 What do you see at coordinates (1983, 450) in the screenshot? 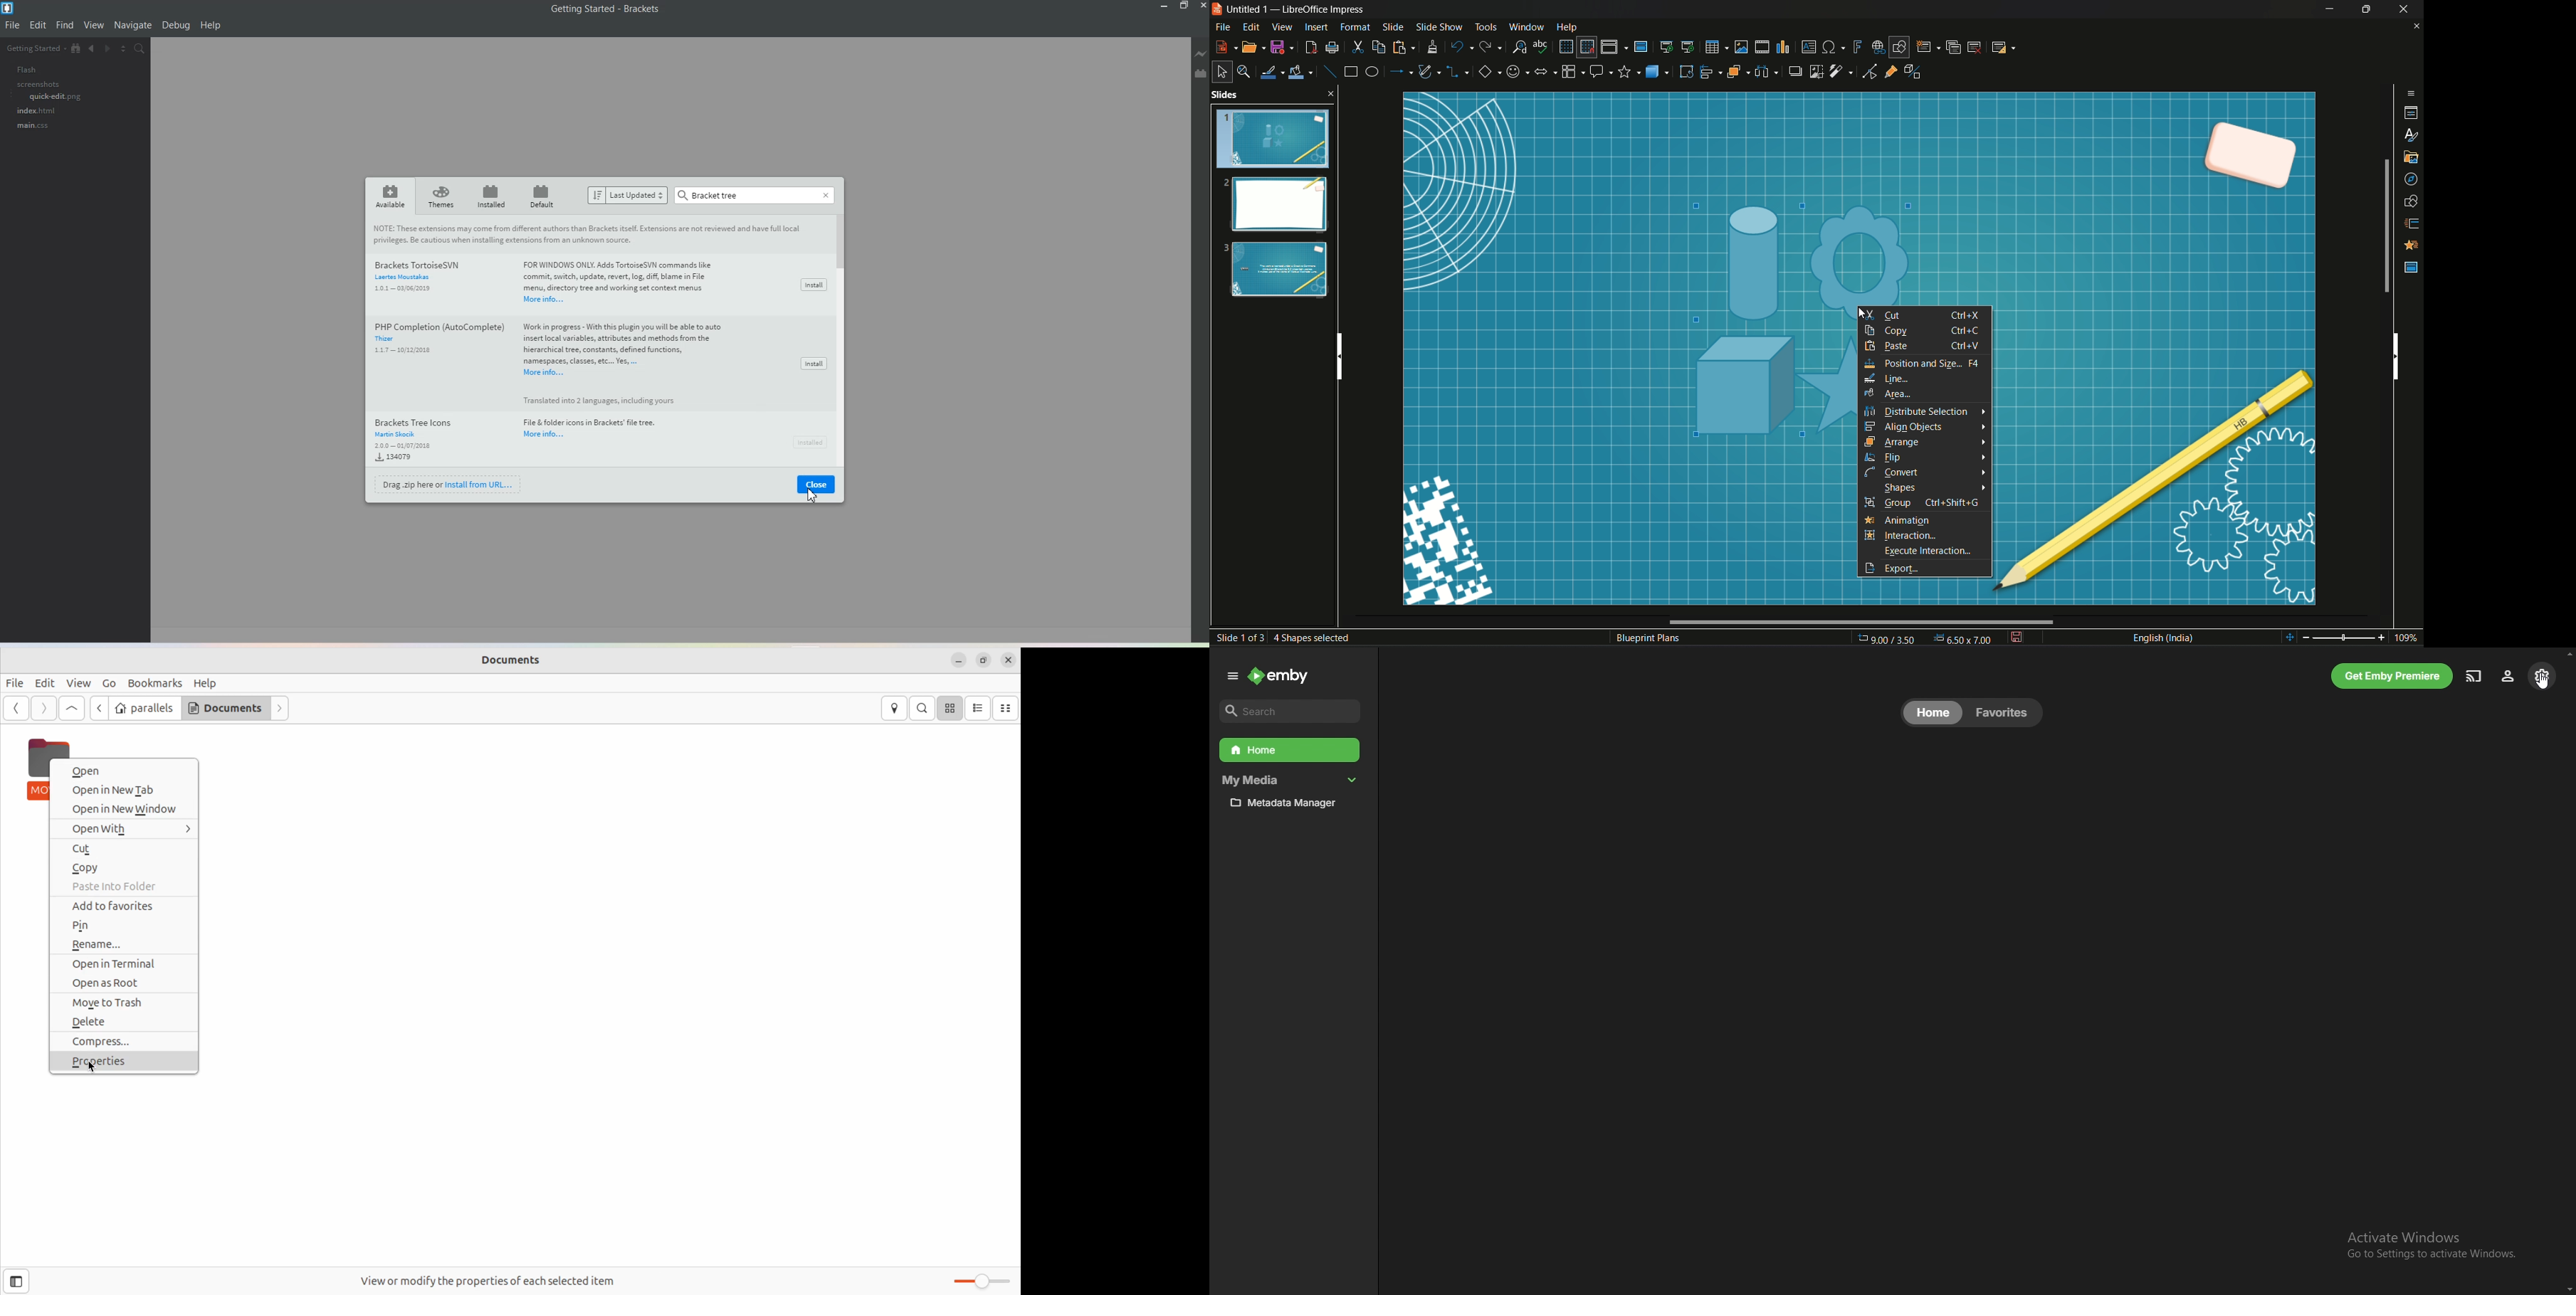
I see `arrows` at bounding box center [1983, 450].